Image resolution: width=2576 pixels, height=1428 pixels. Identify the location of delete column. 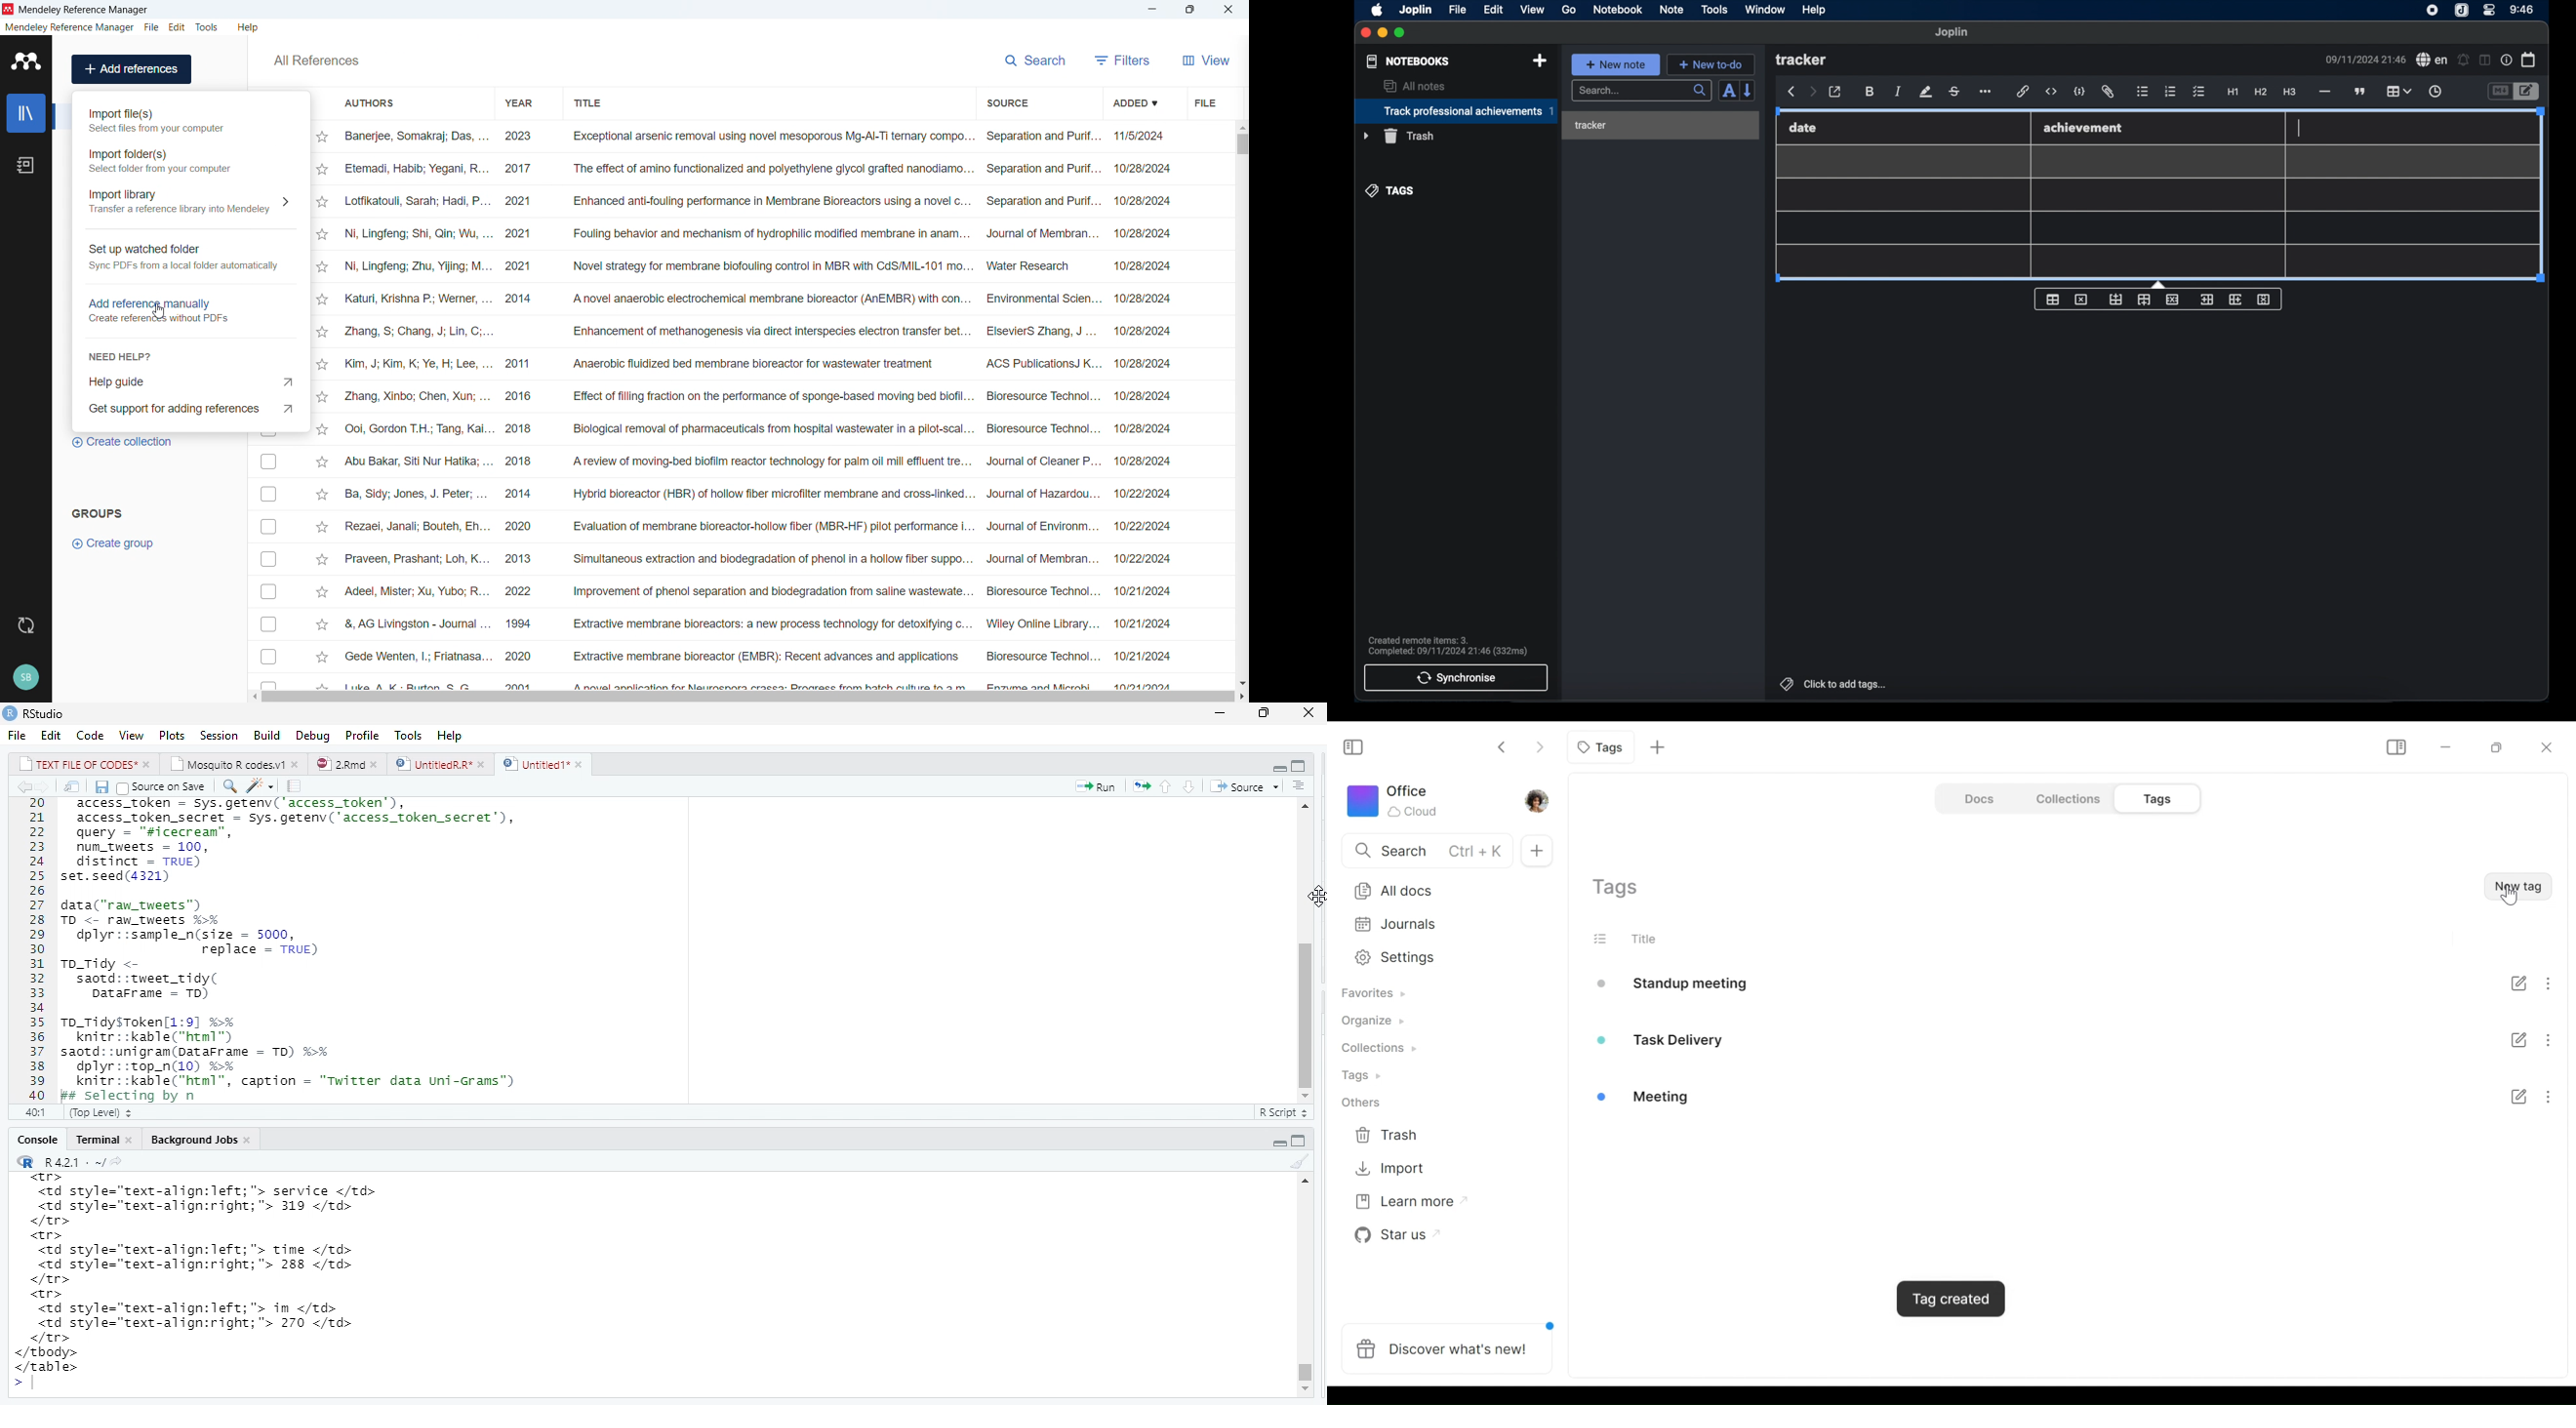
(2264, 300).